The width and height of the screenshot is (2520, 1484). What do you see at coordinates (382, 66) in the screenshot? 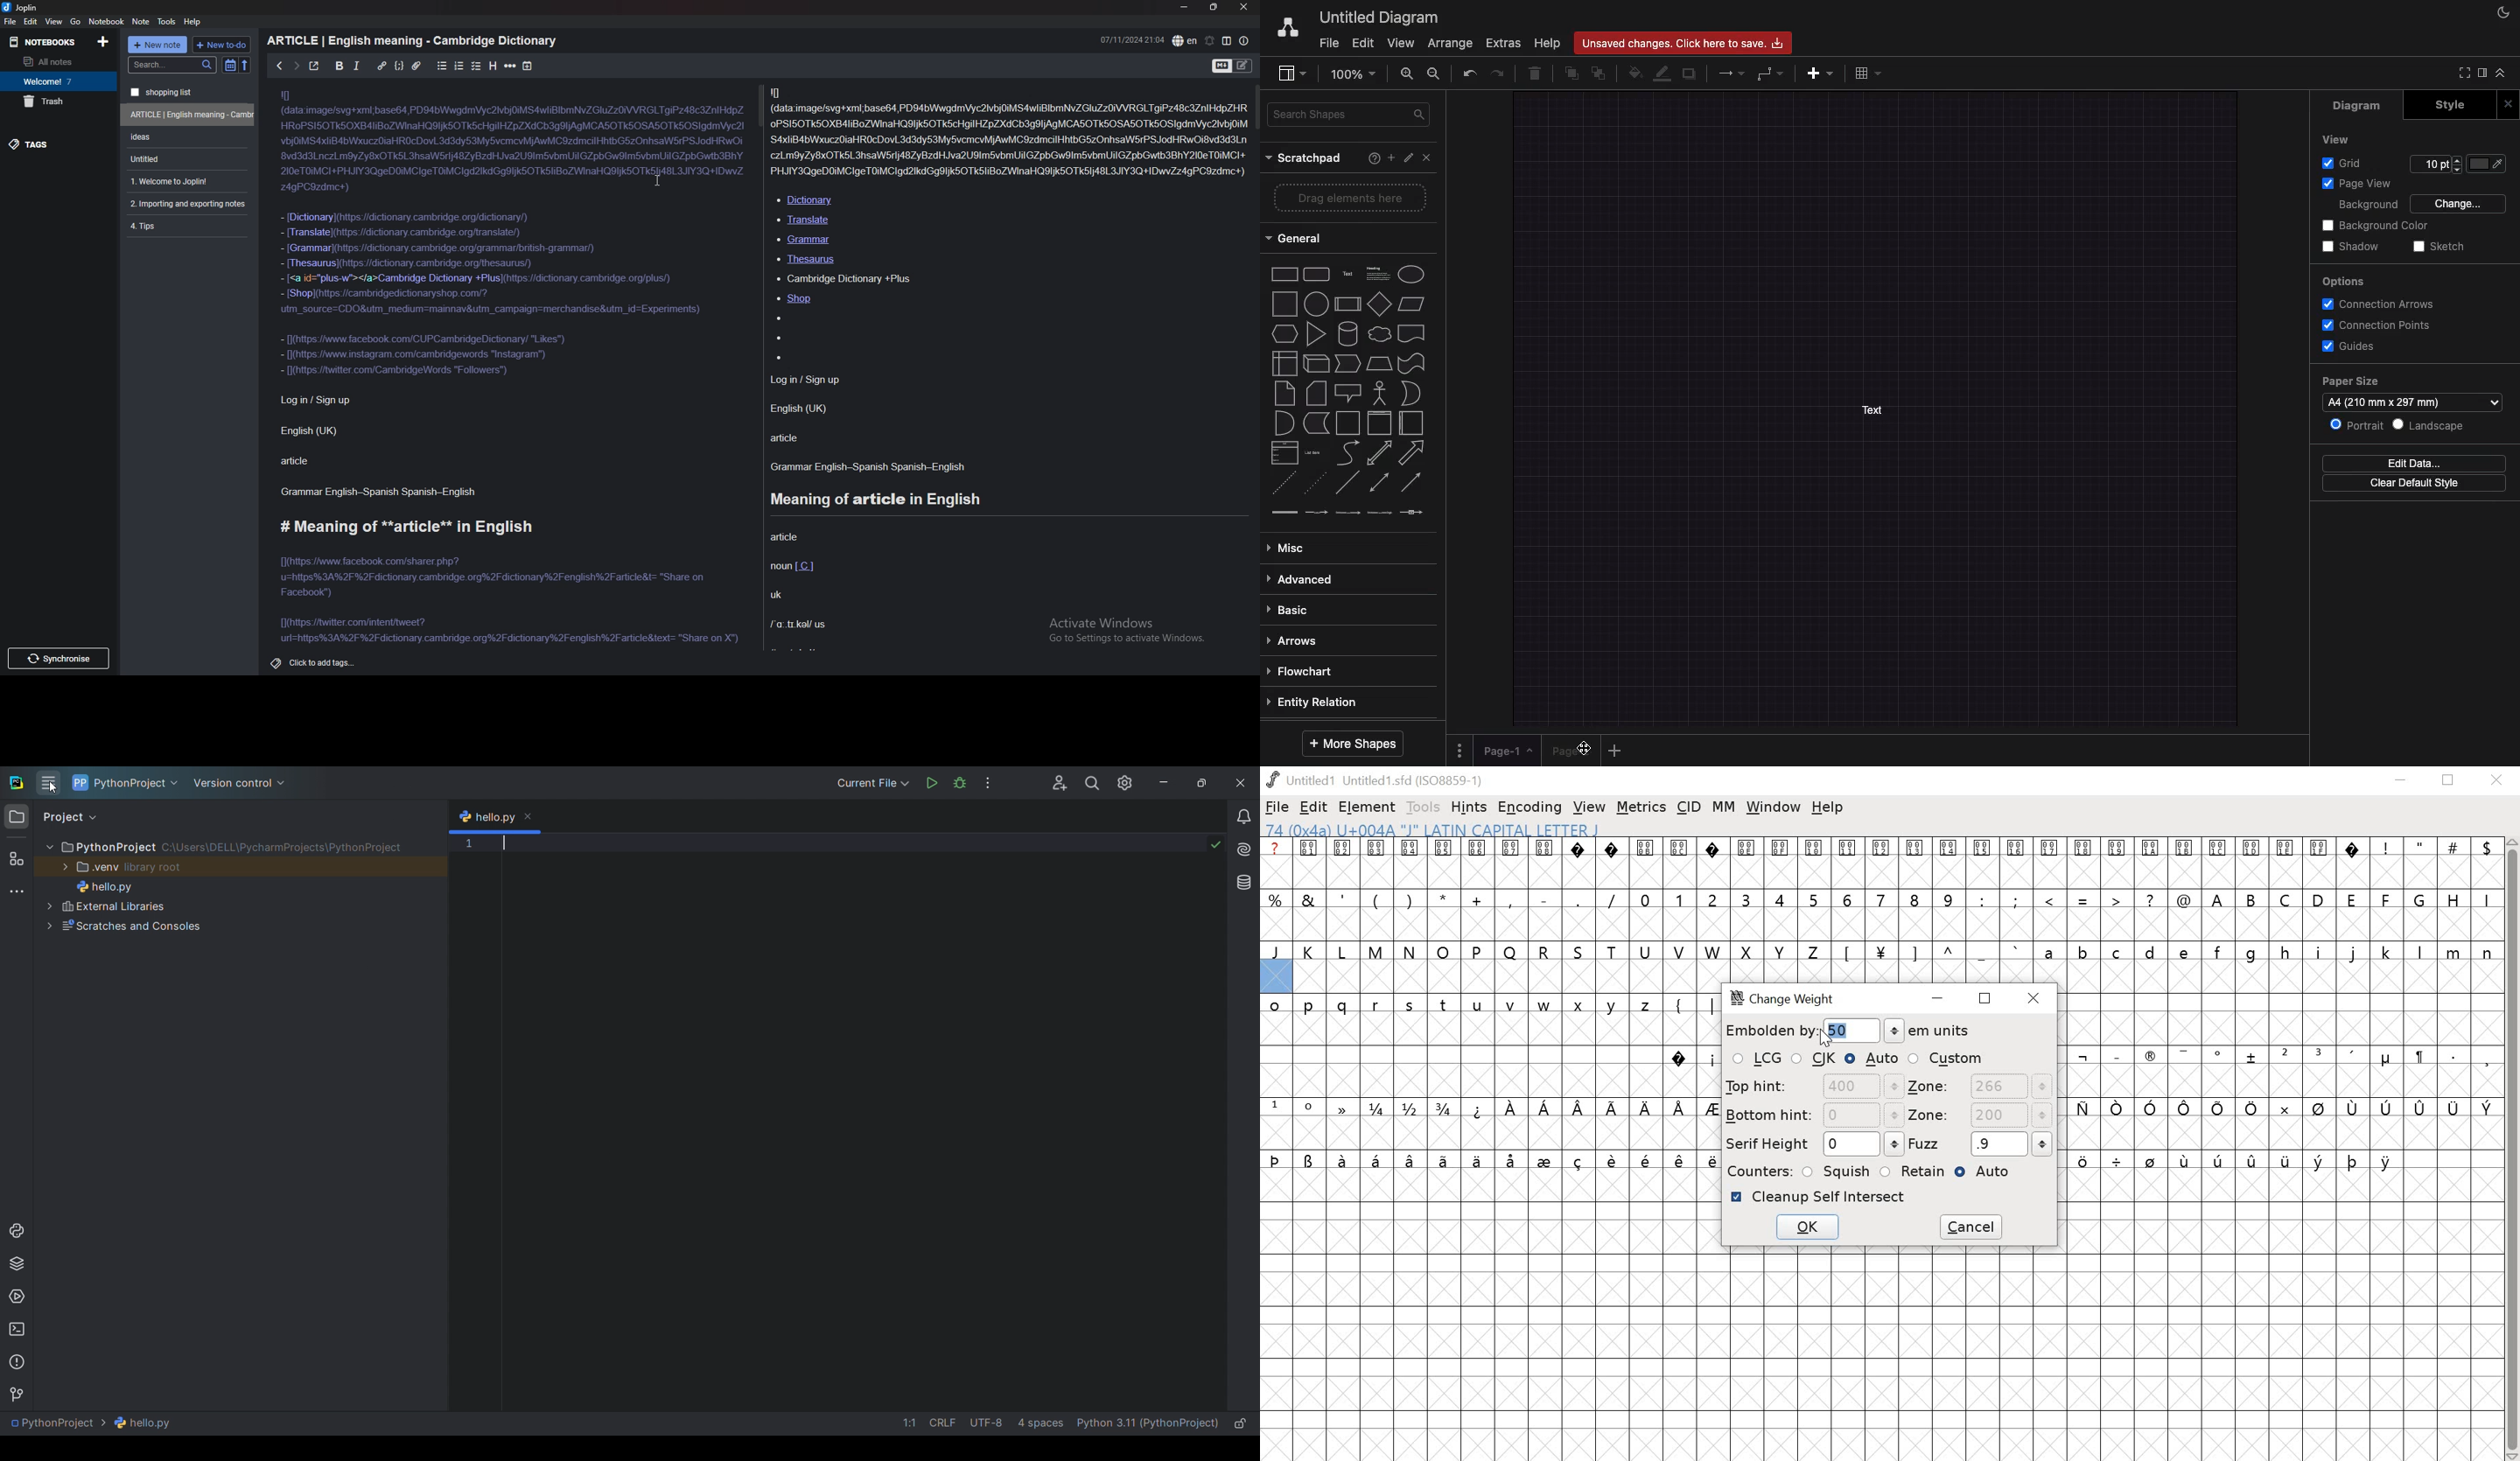
I see `hyperlink` at bounding box center [382, 66].